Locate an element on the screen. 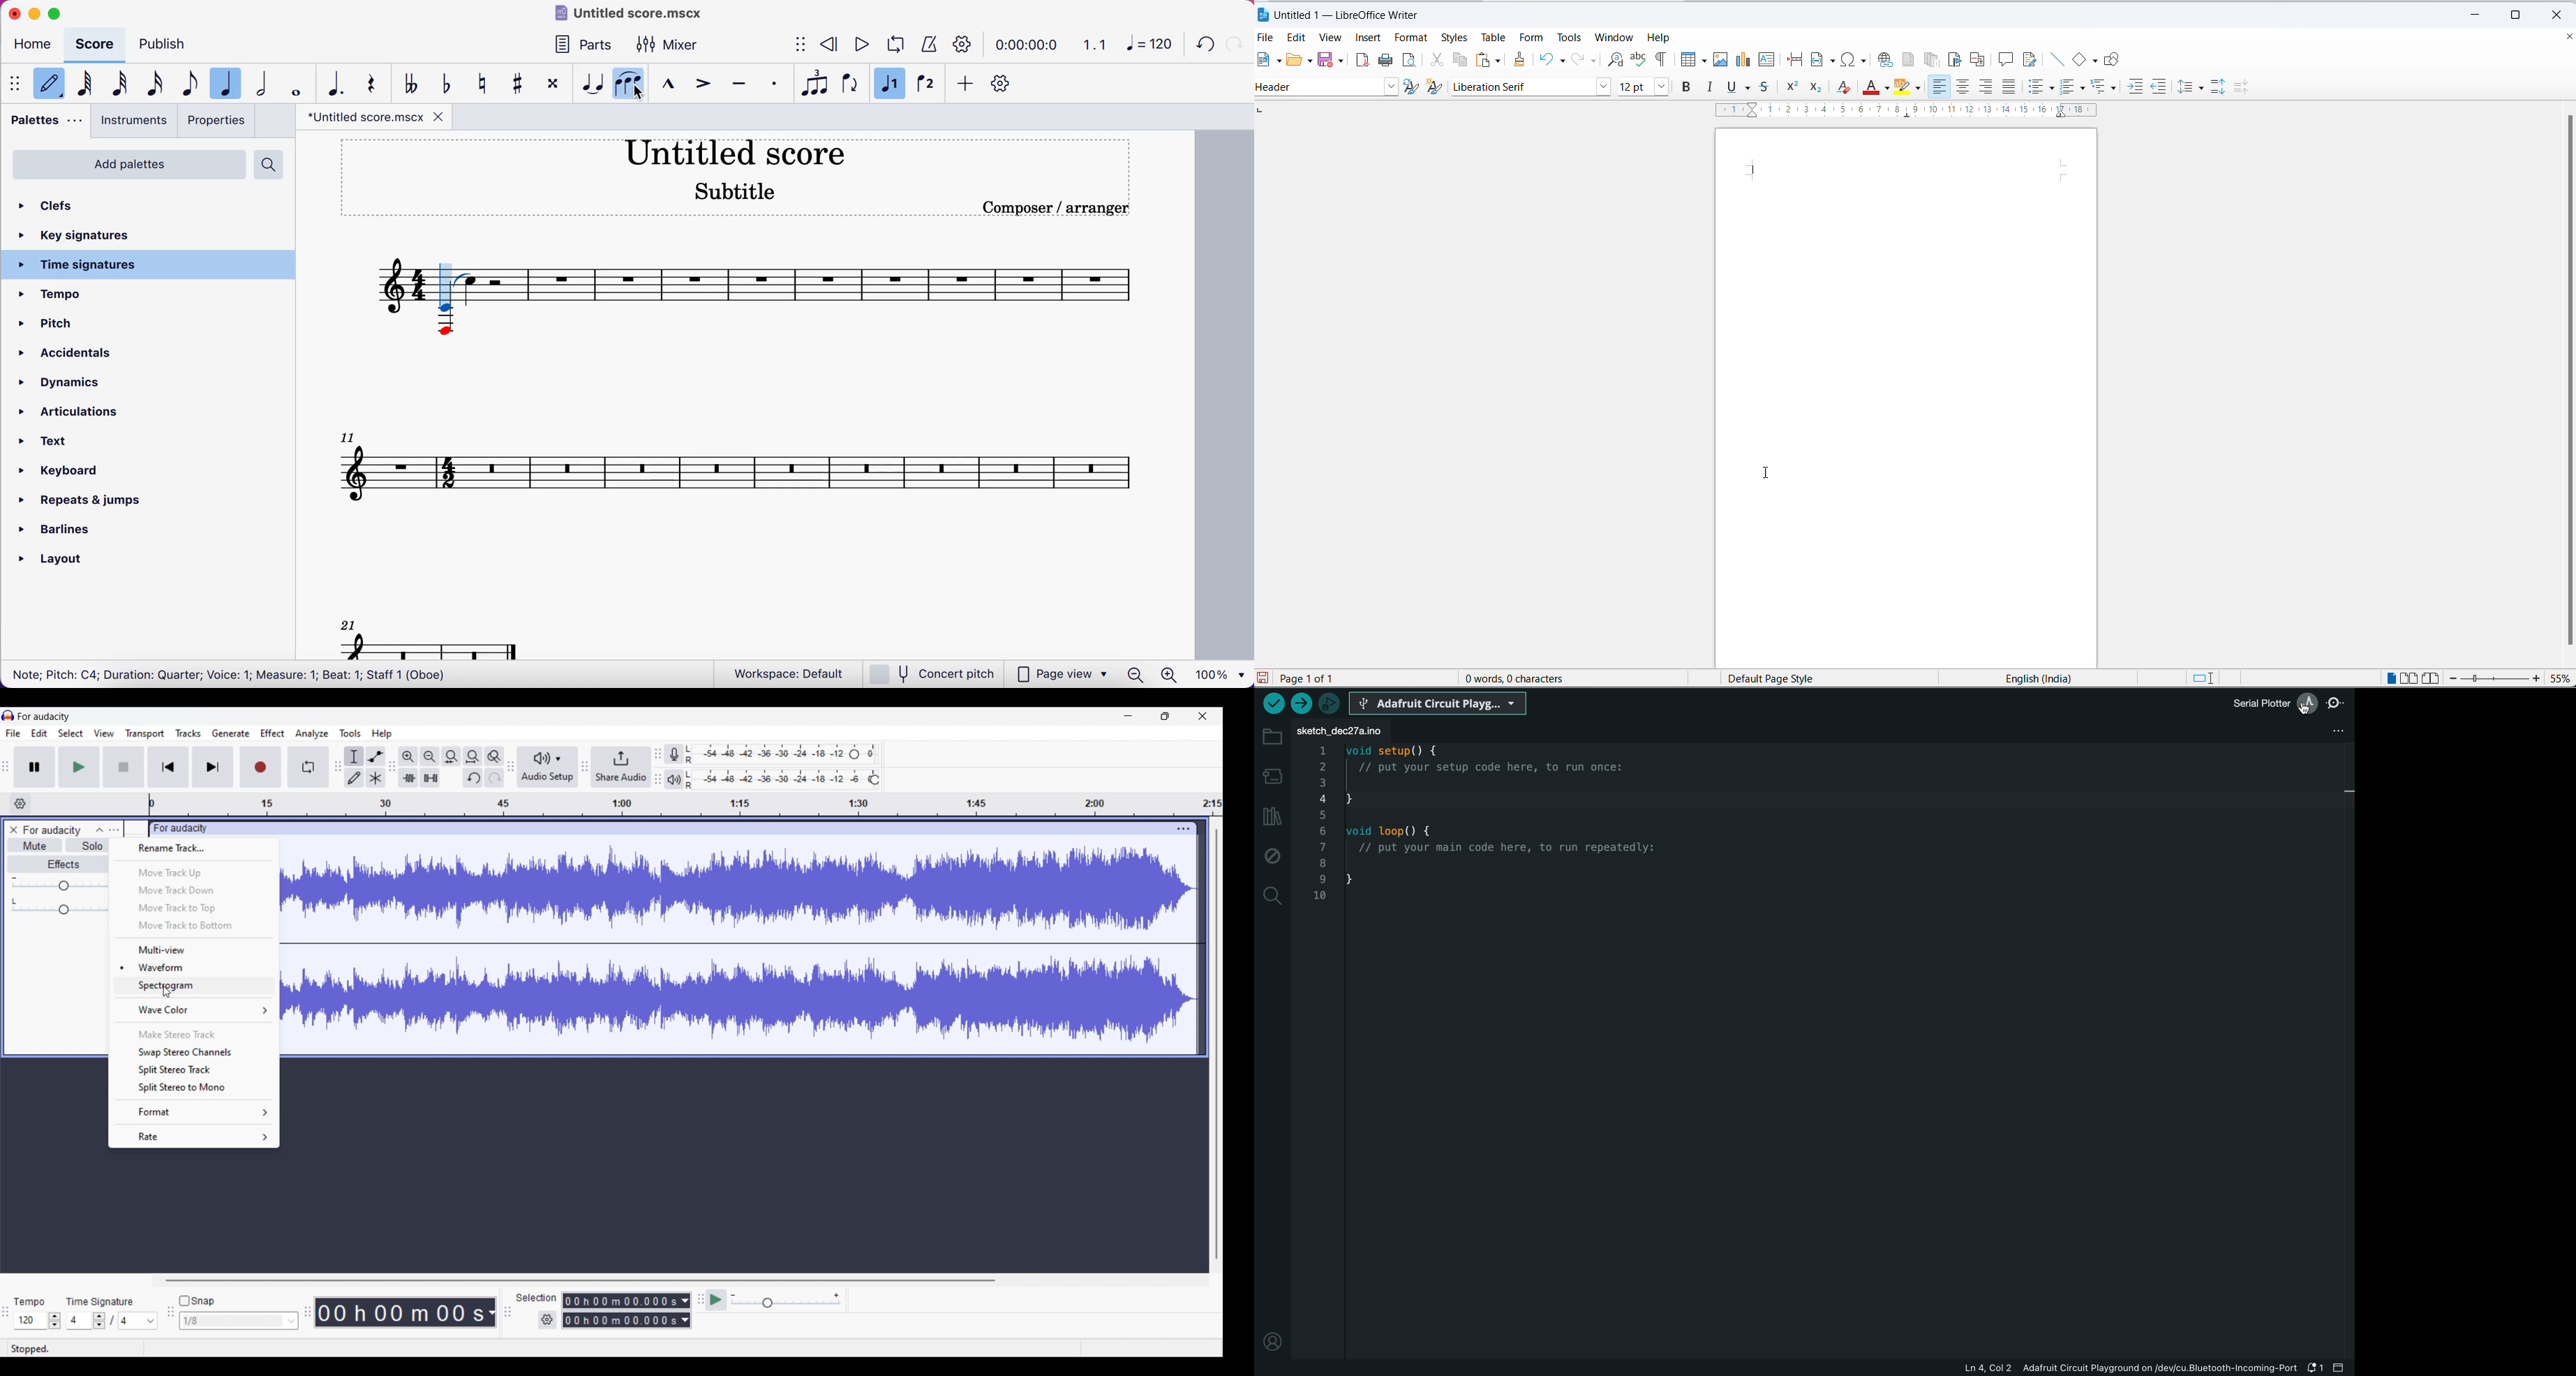  increase zoom is located at coordinates (2537, 679).